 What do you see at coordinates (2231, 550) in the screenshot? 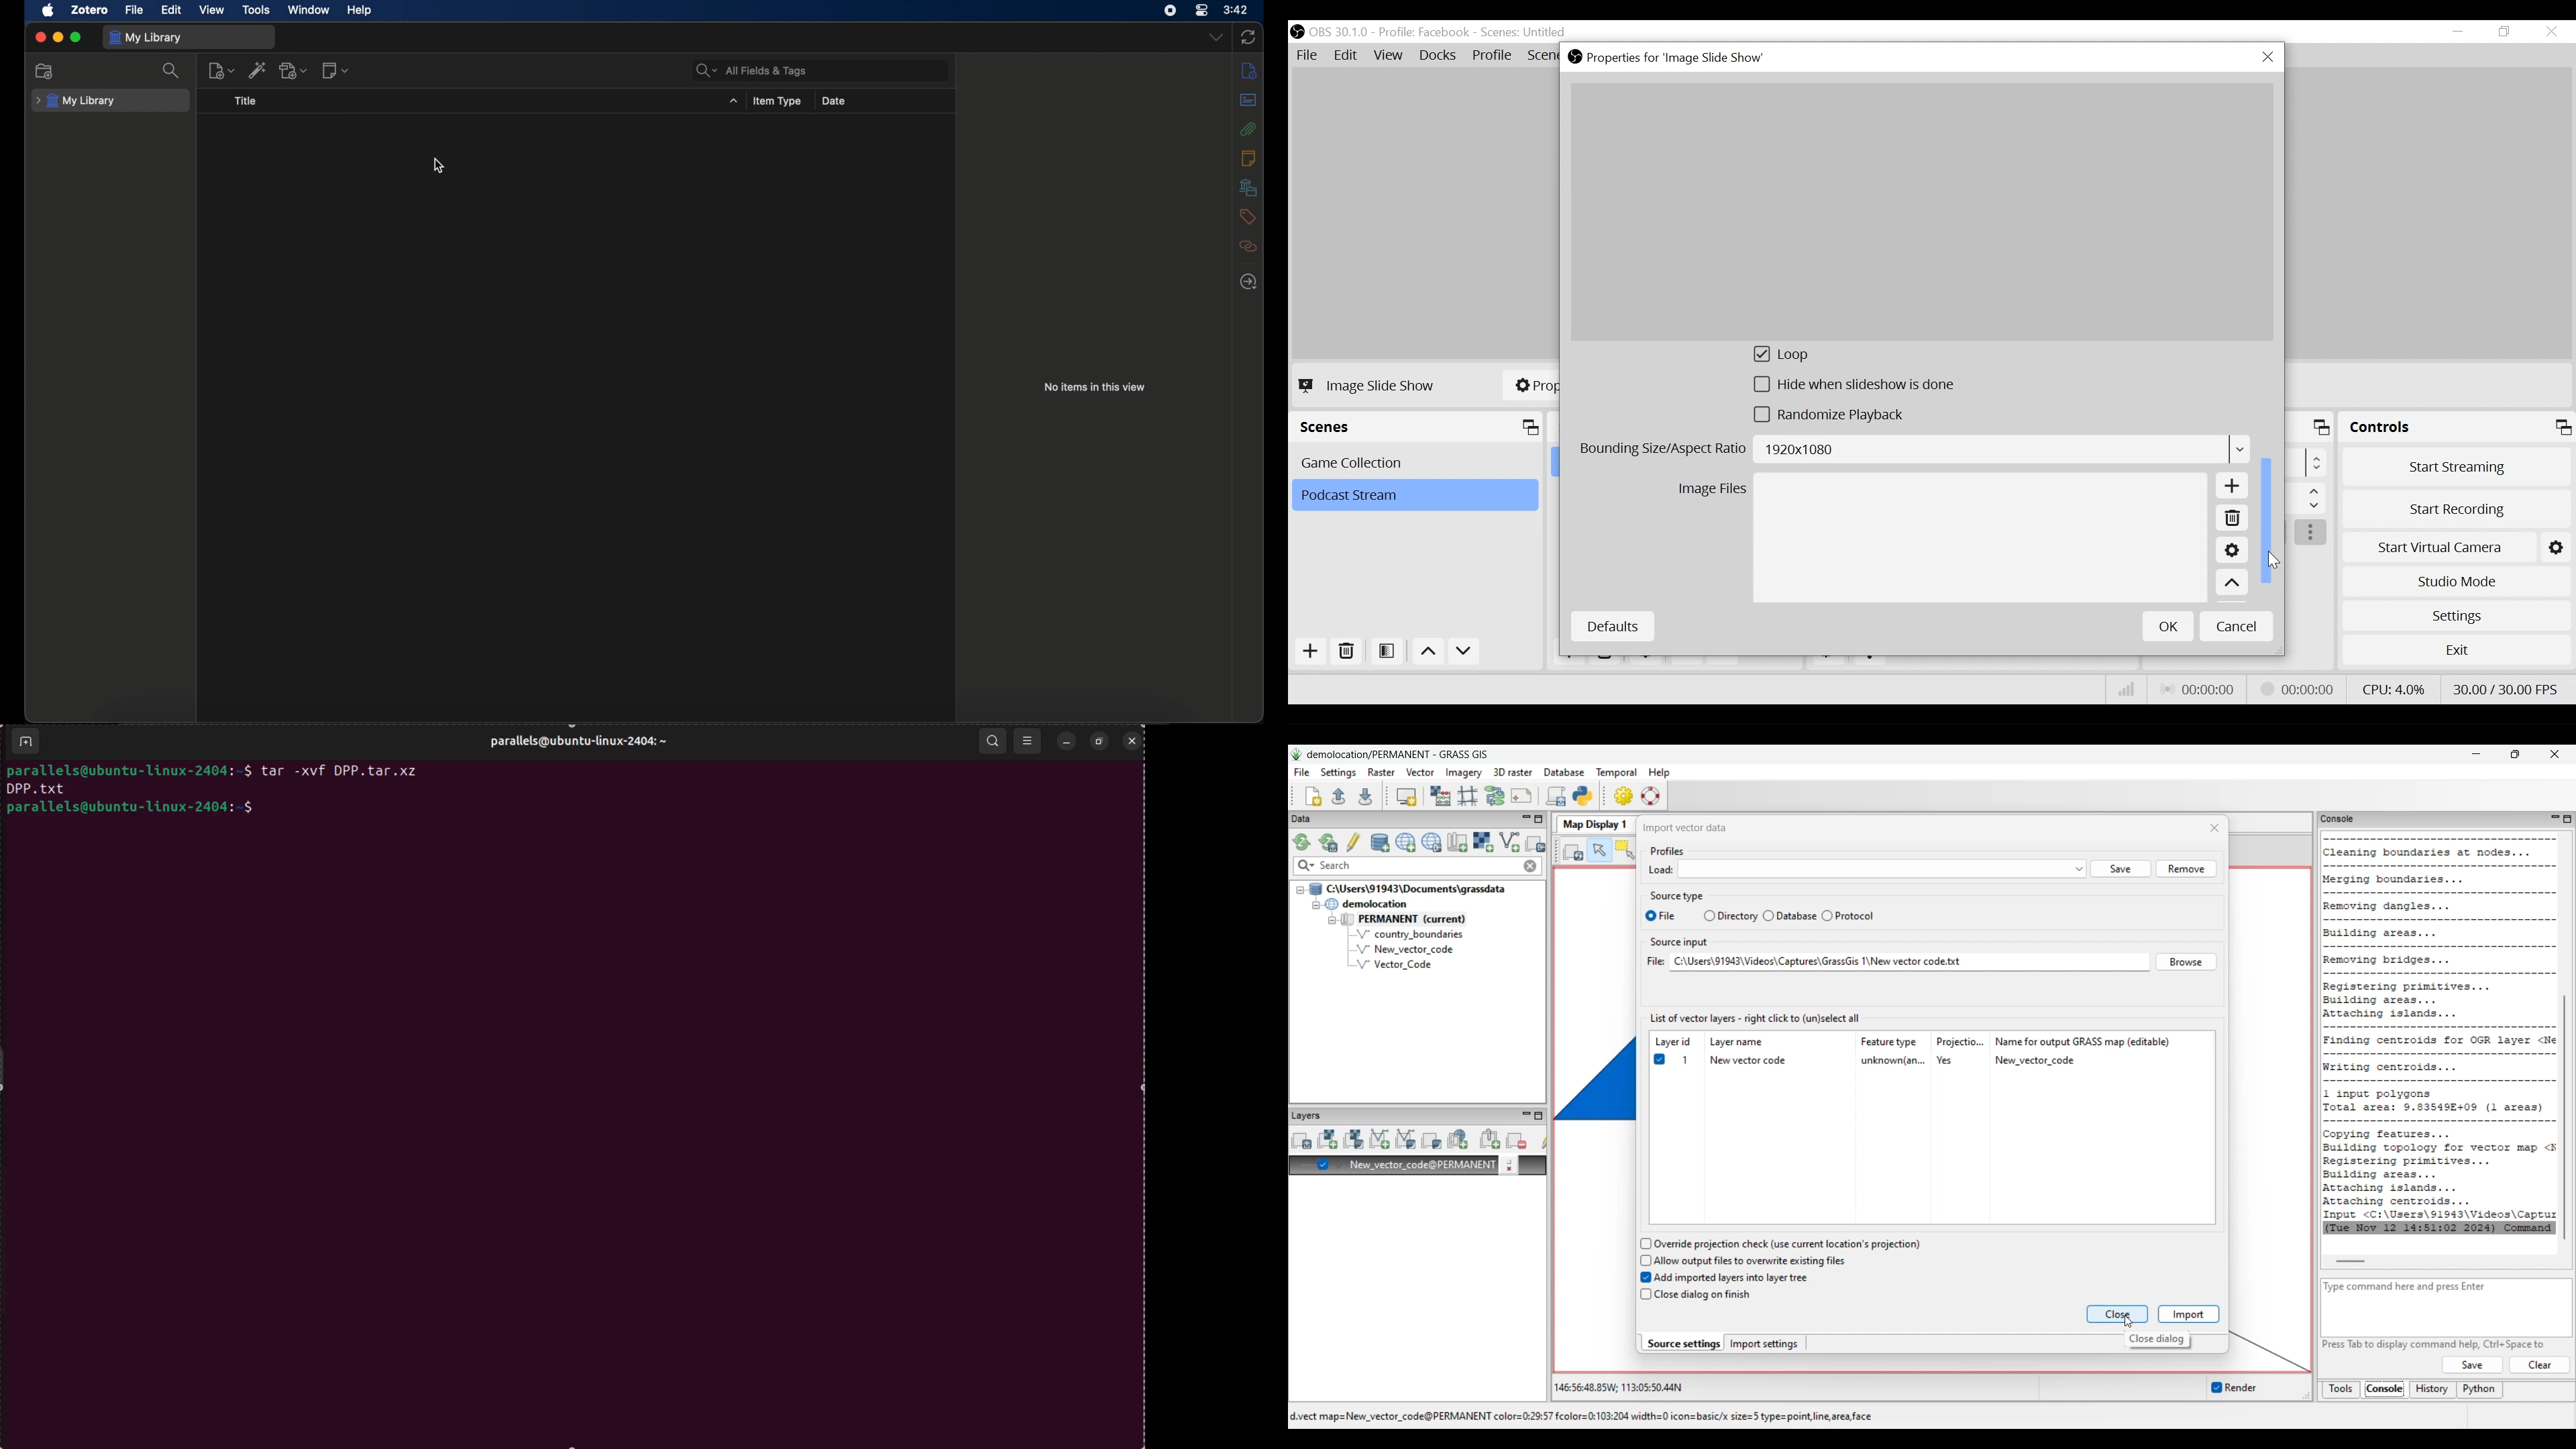
I see `Settings` at bounding box center [2231, 550].